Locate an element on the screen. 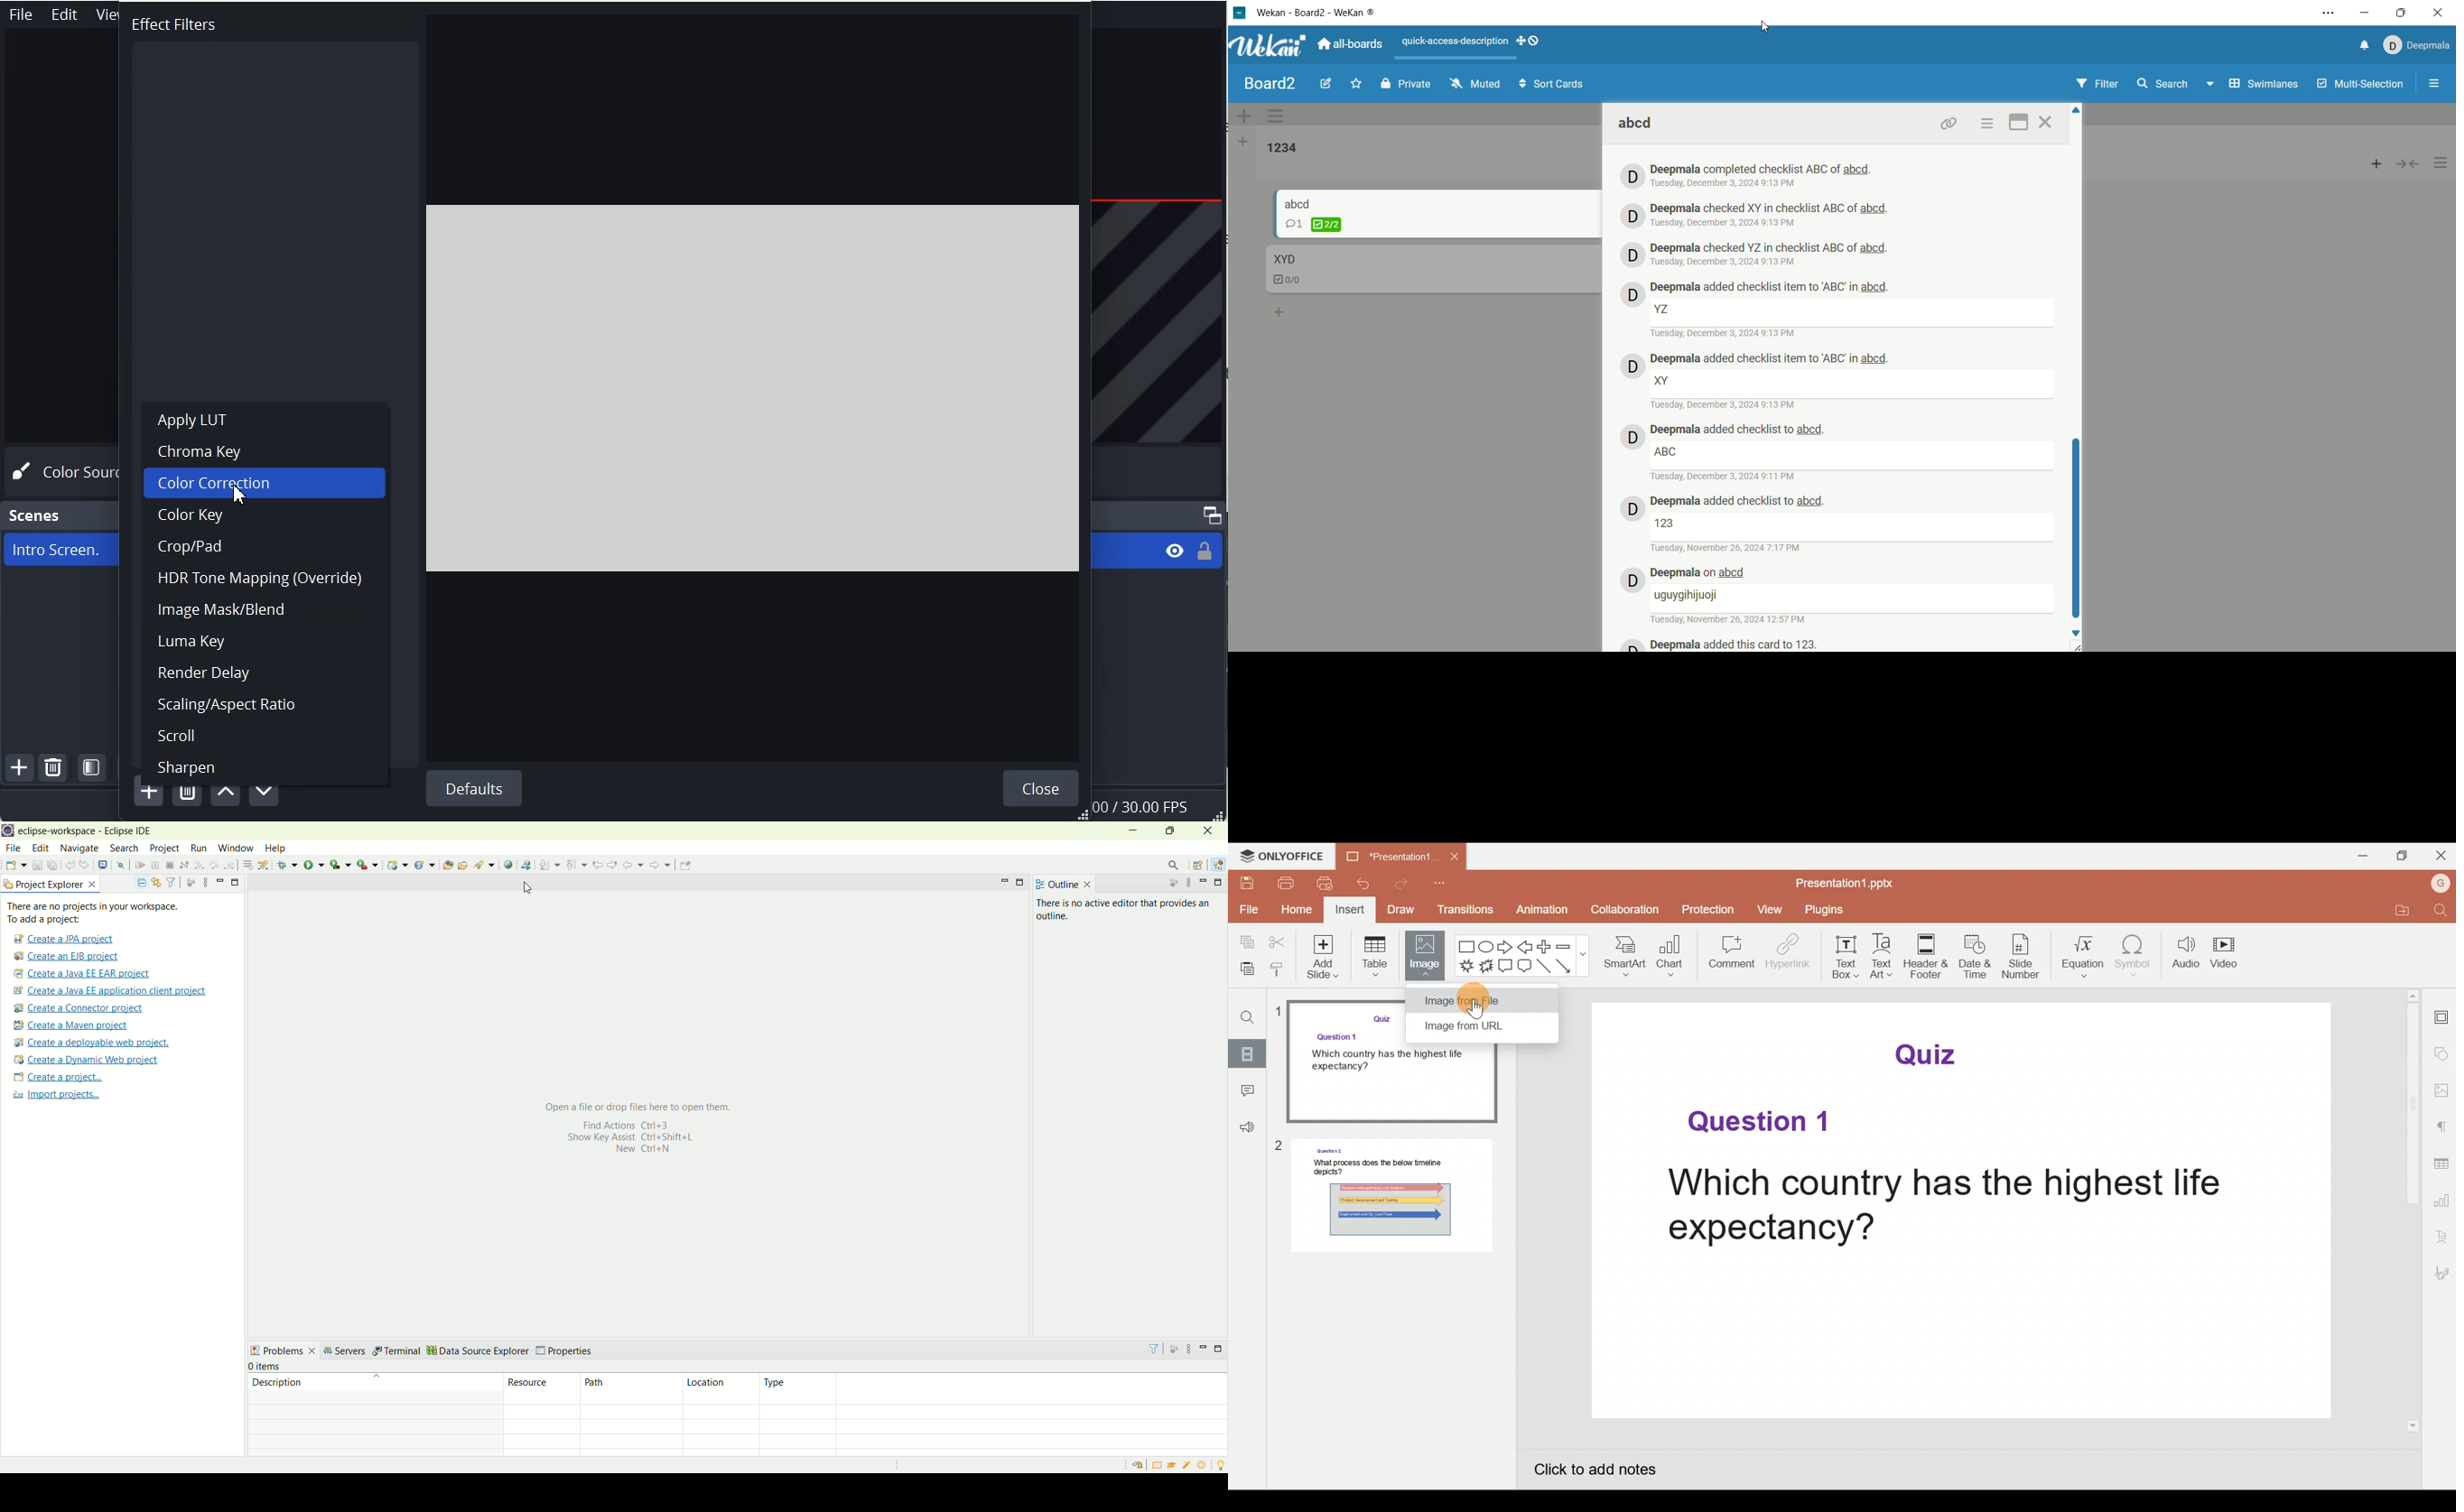 Image resolution: width=2464 pixels, height=1512 pixels. avatar is located at coordinates (1631, 366).